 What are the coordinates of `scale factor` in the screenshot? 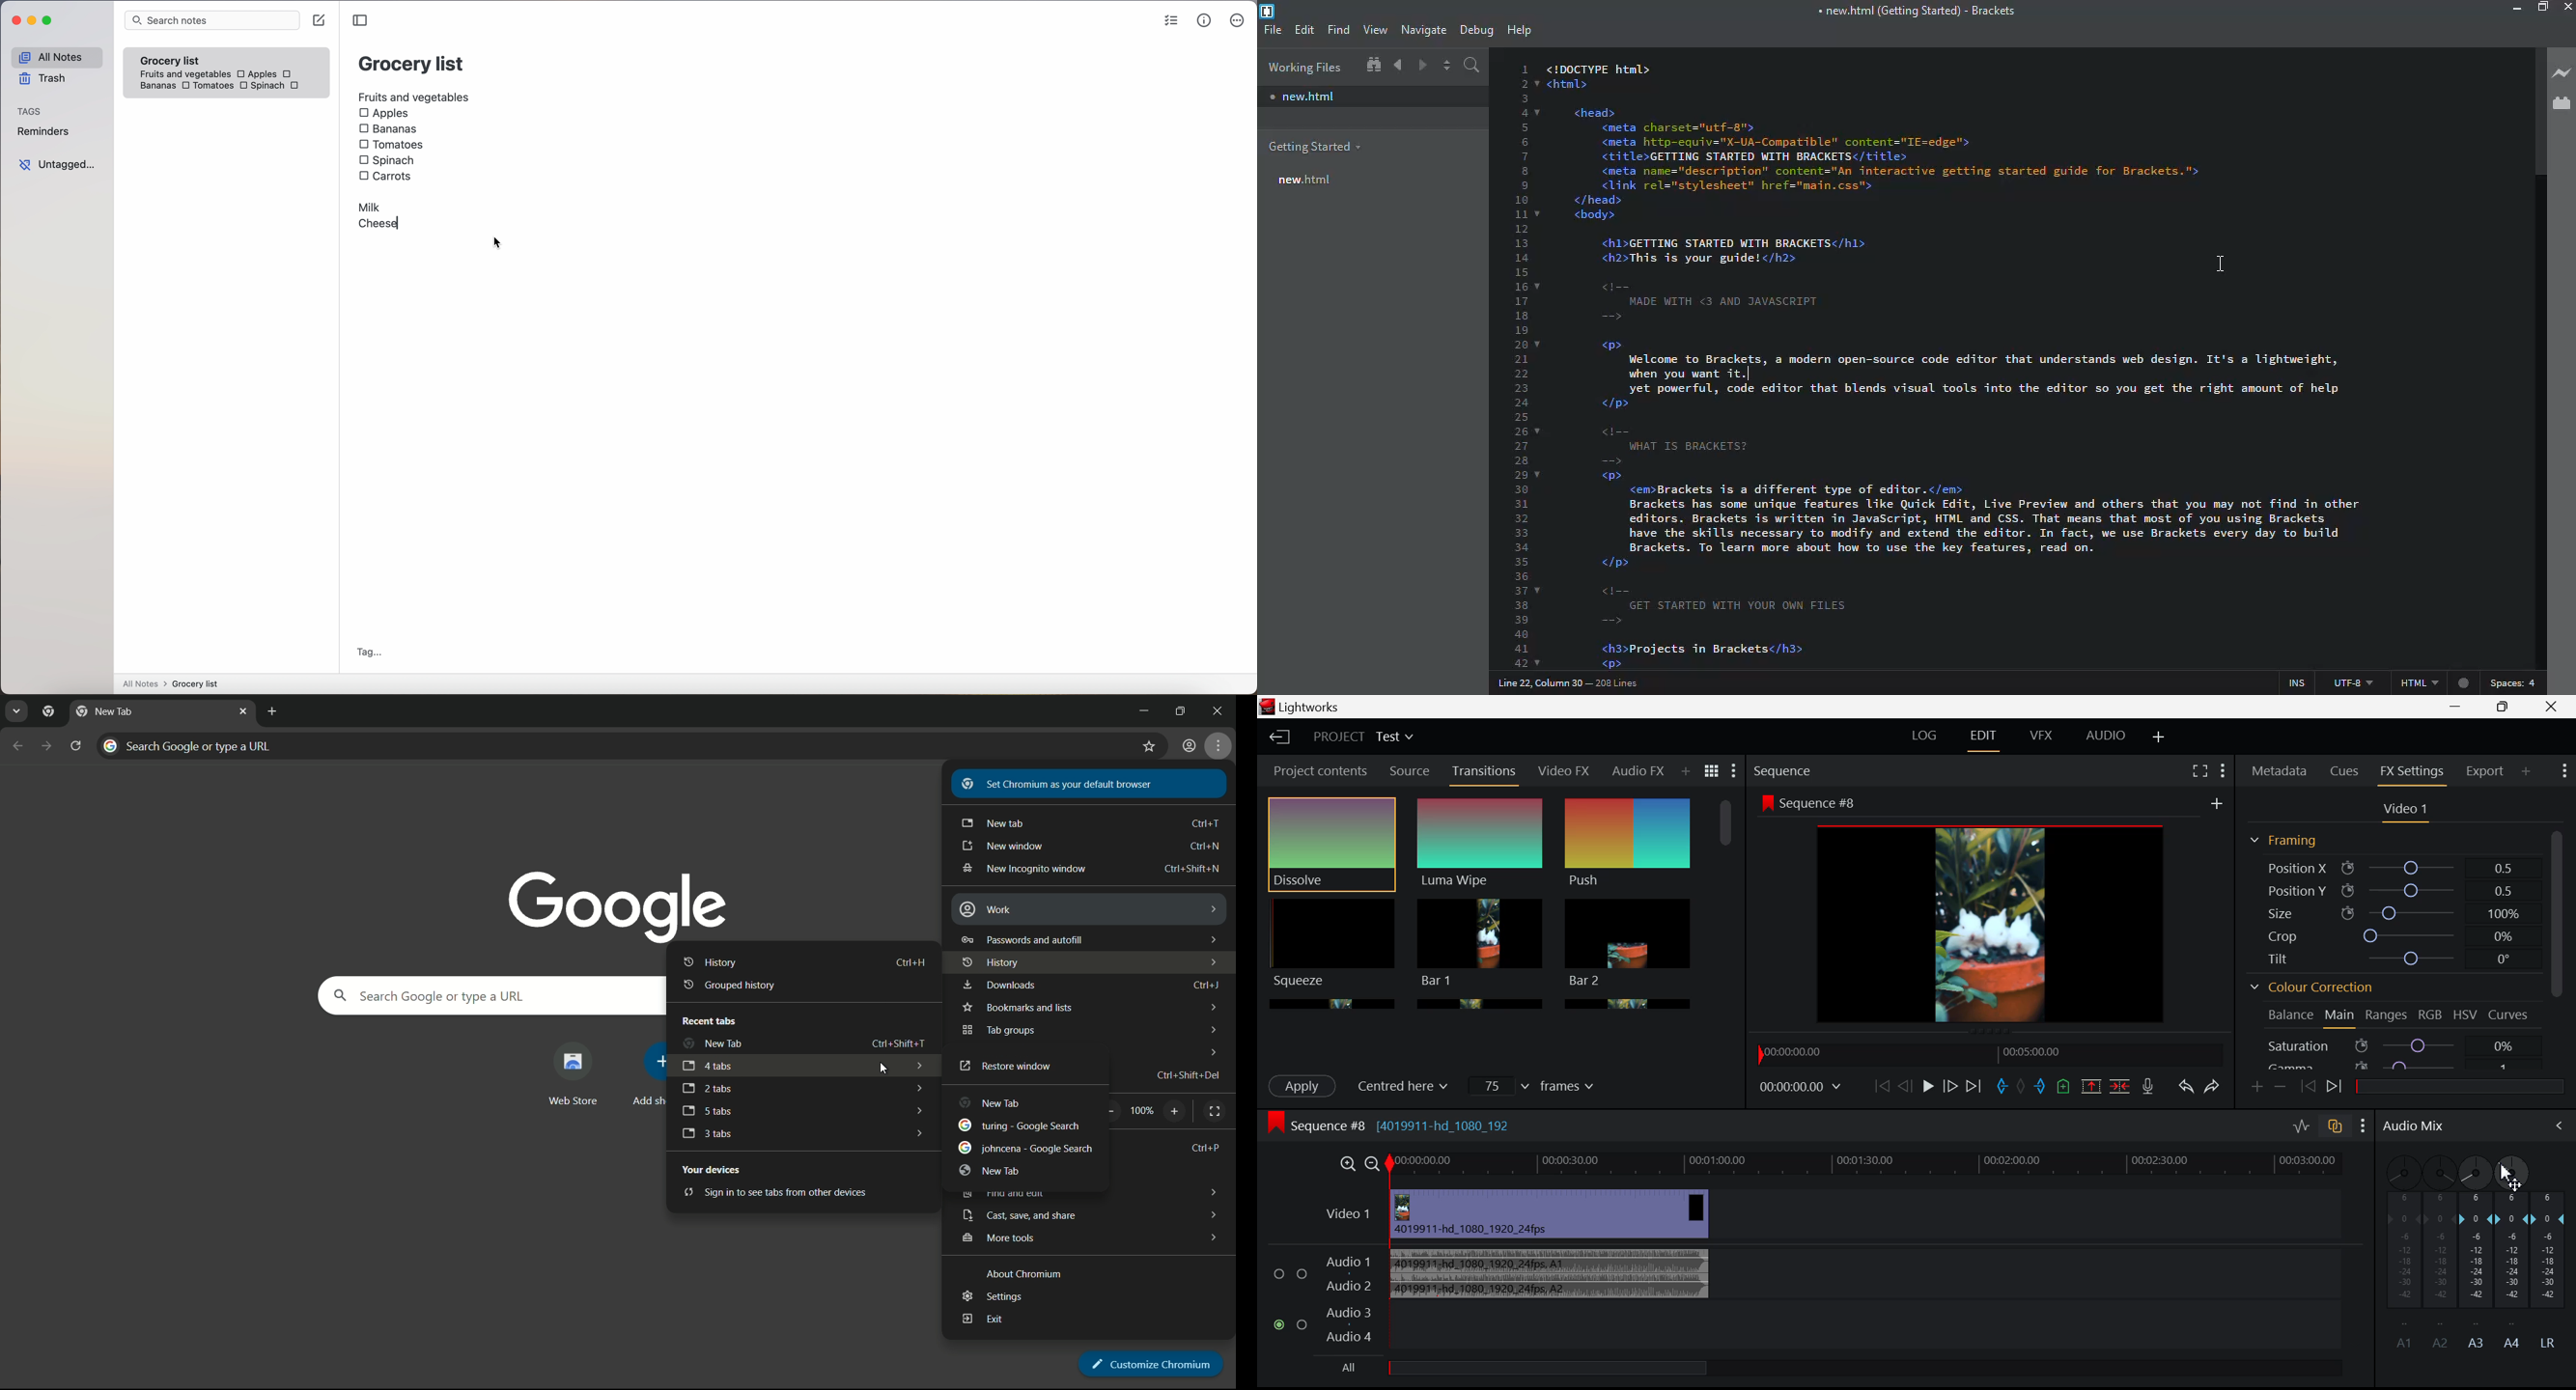 It's located at (1143, 1110).